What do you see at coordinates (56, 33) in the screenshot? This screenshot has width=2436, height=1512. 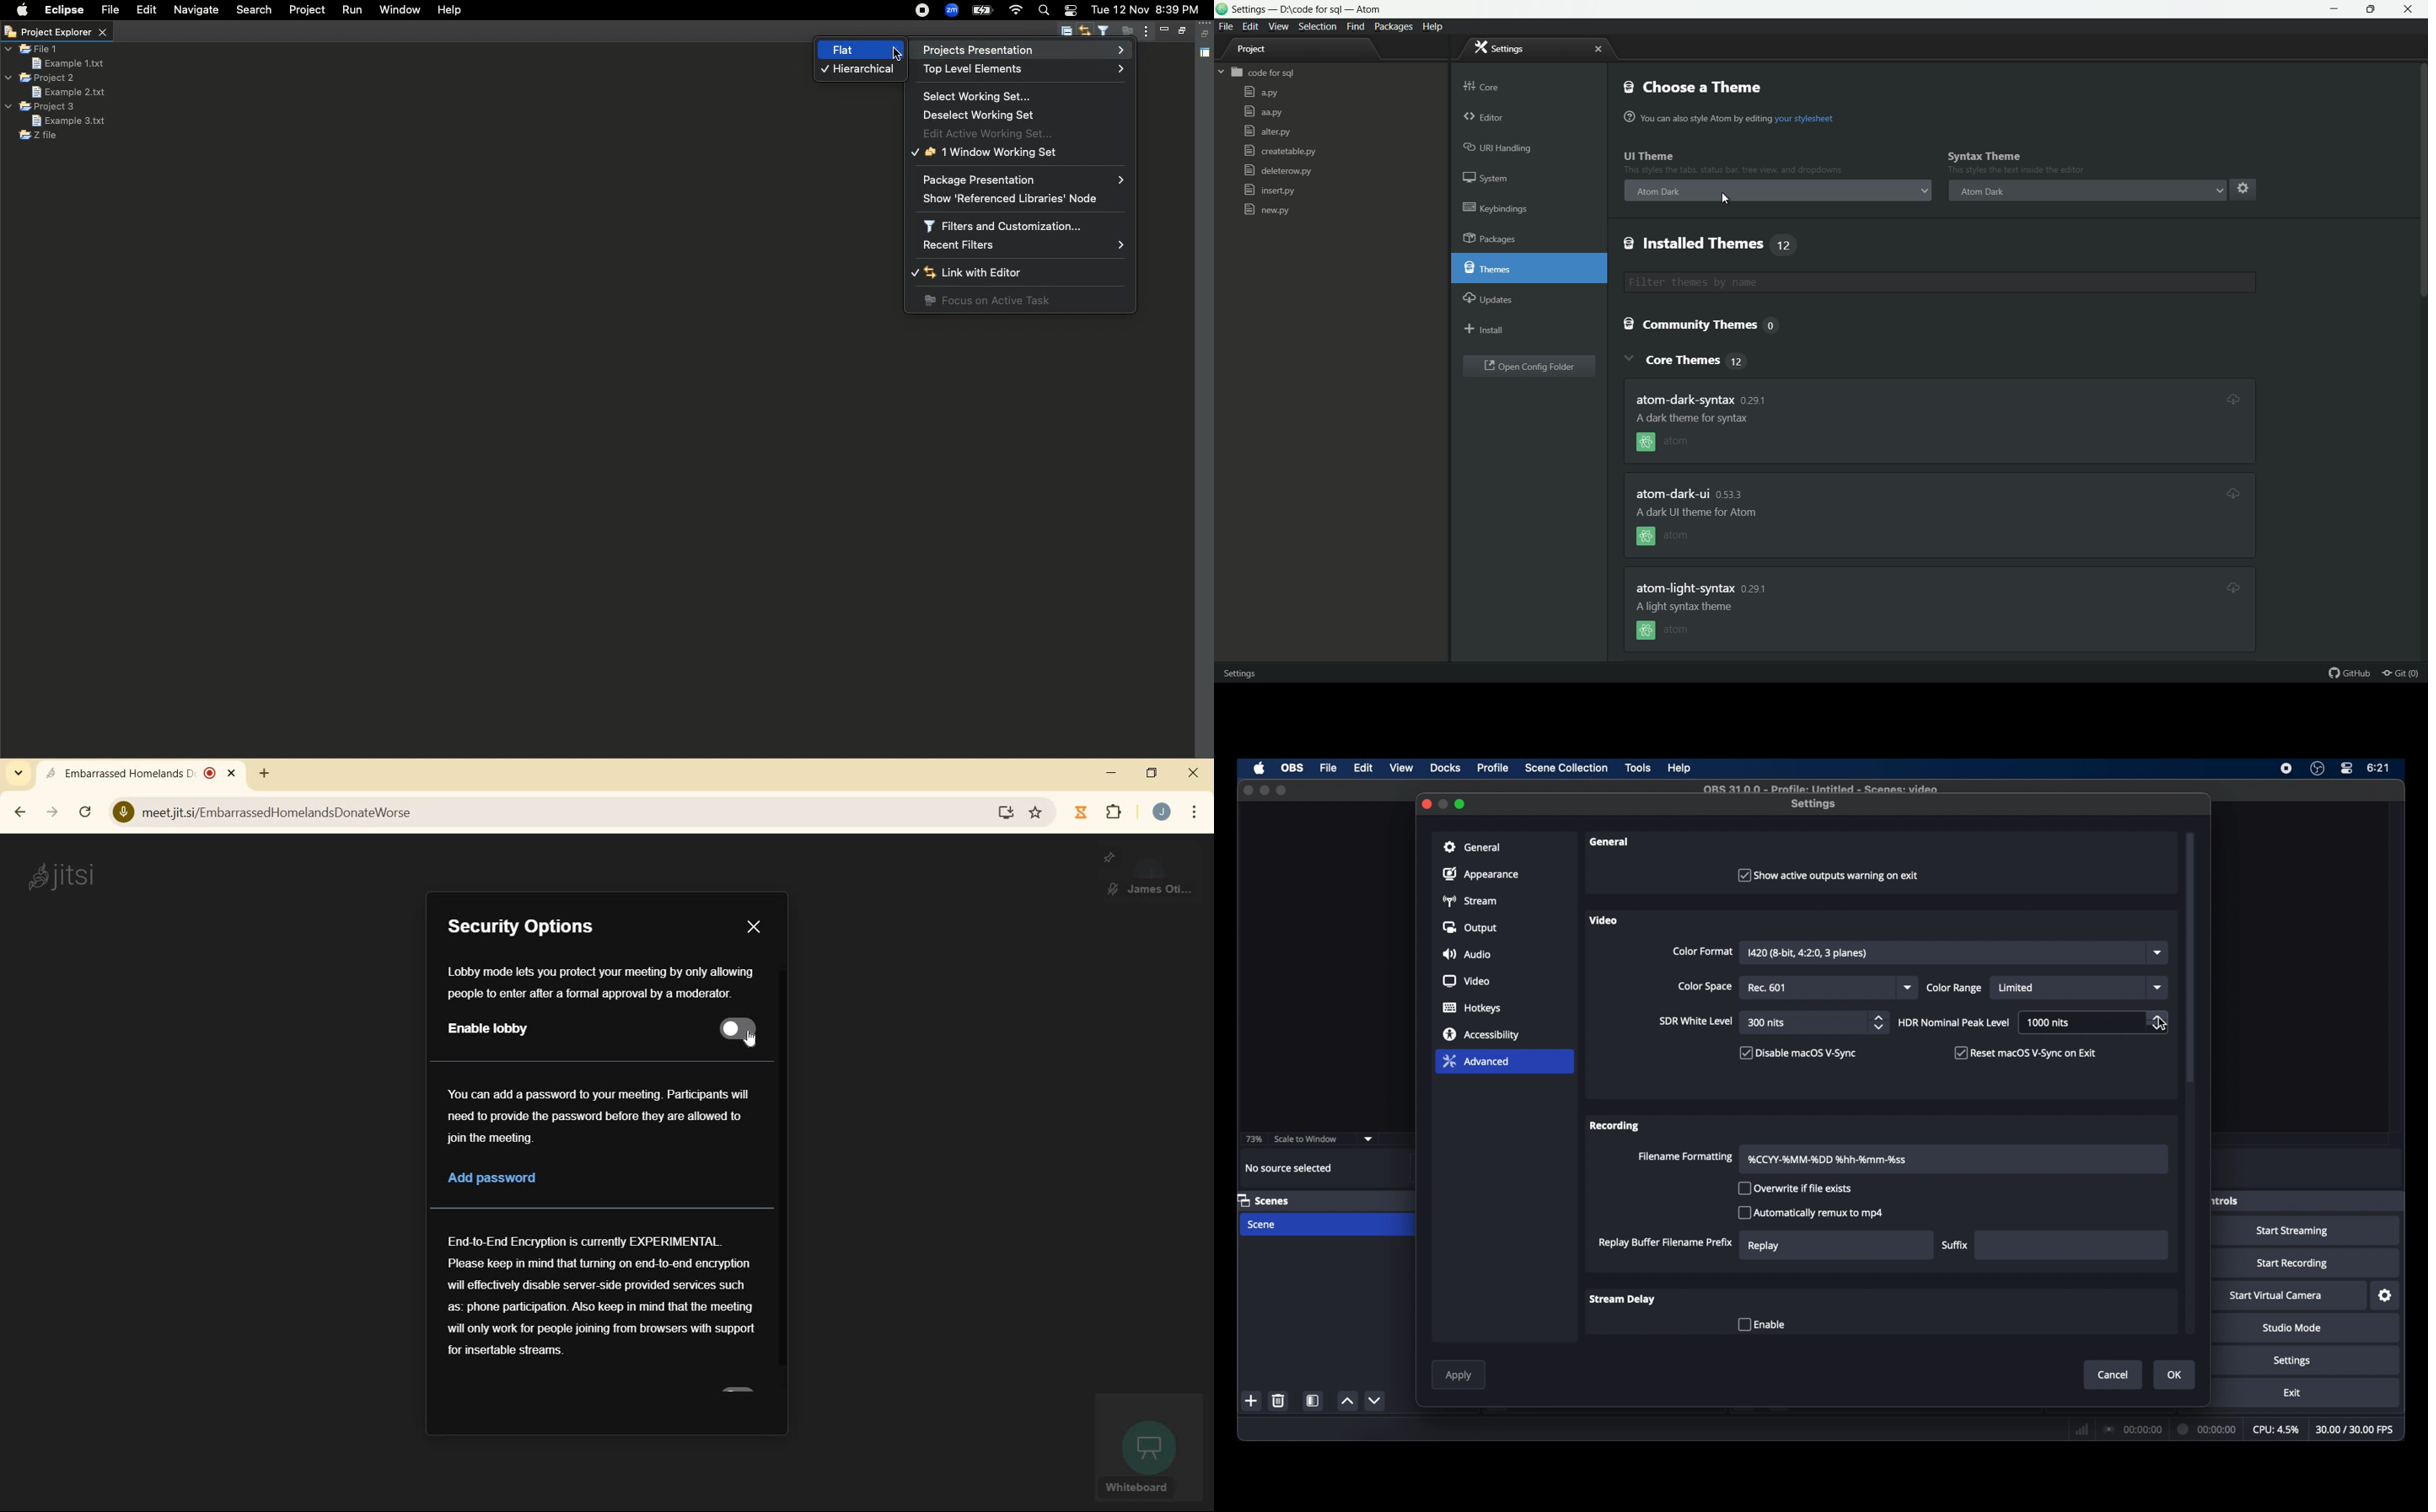 I see `Project explorer` at bounding box center [56, 33].